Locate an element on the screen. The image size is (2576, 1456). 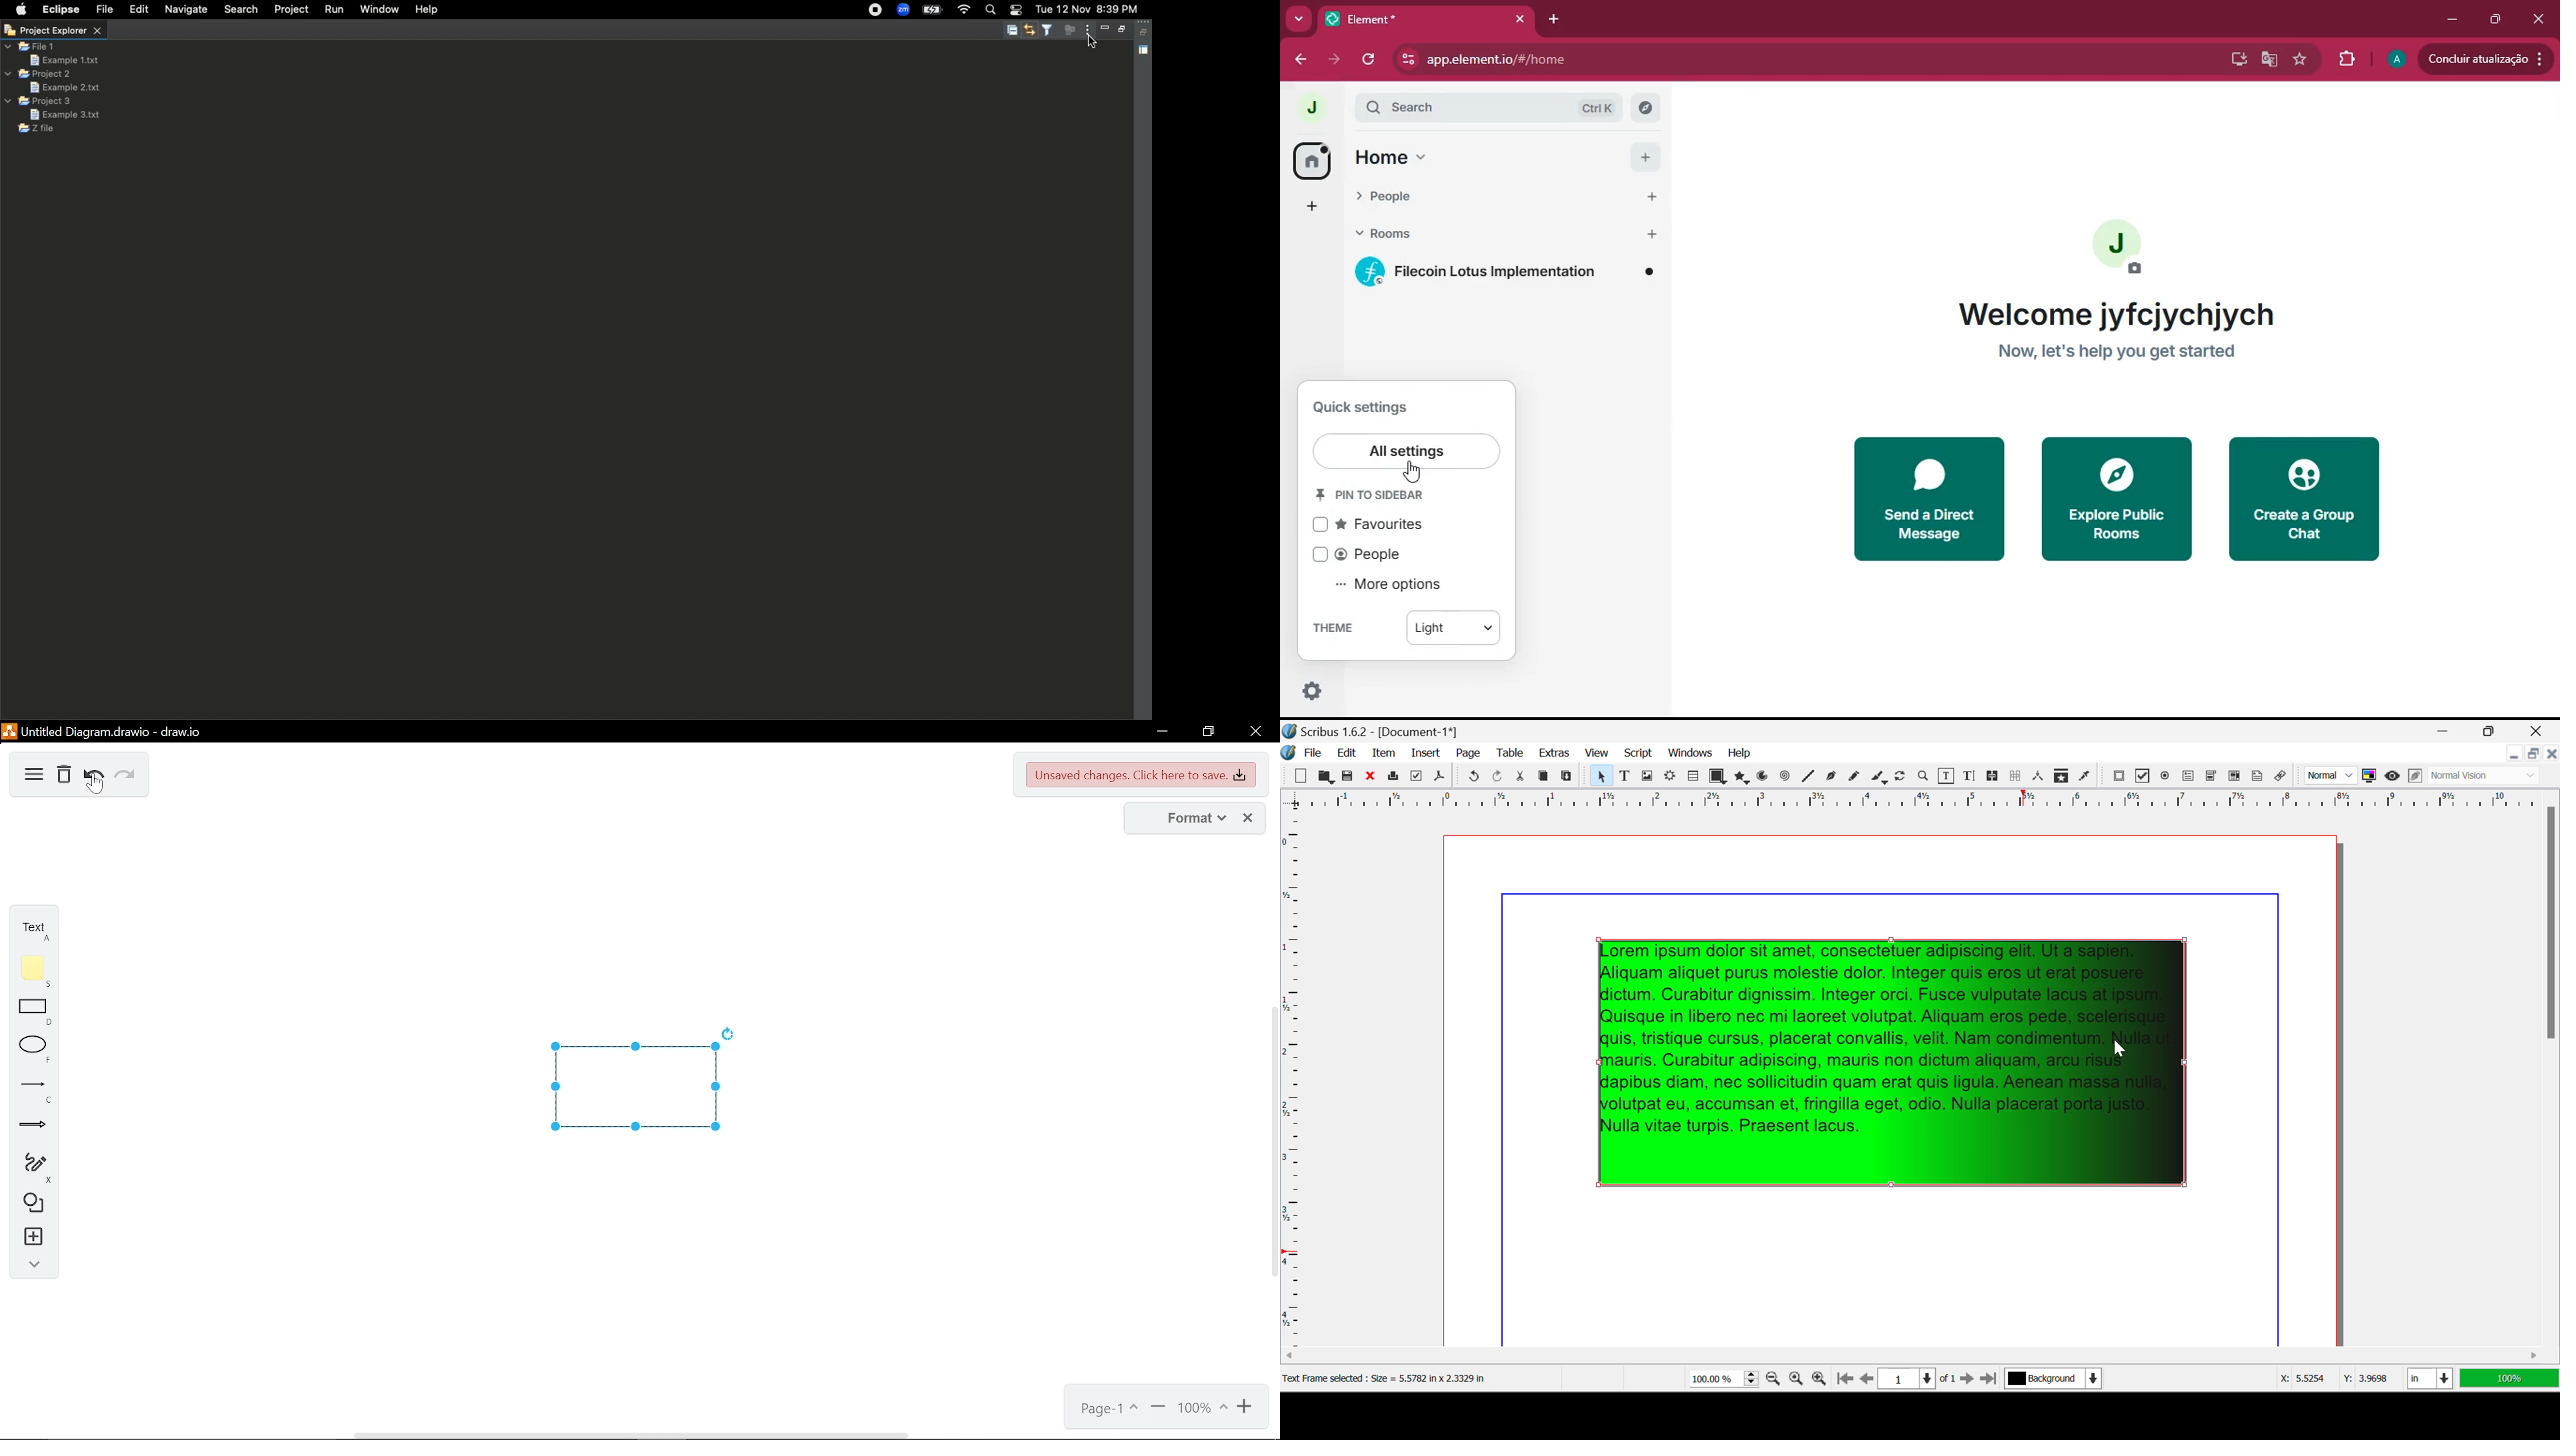
Copy Item Properties is located at coordinates (2061, 777).